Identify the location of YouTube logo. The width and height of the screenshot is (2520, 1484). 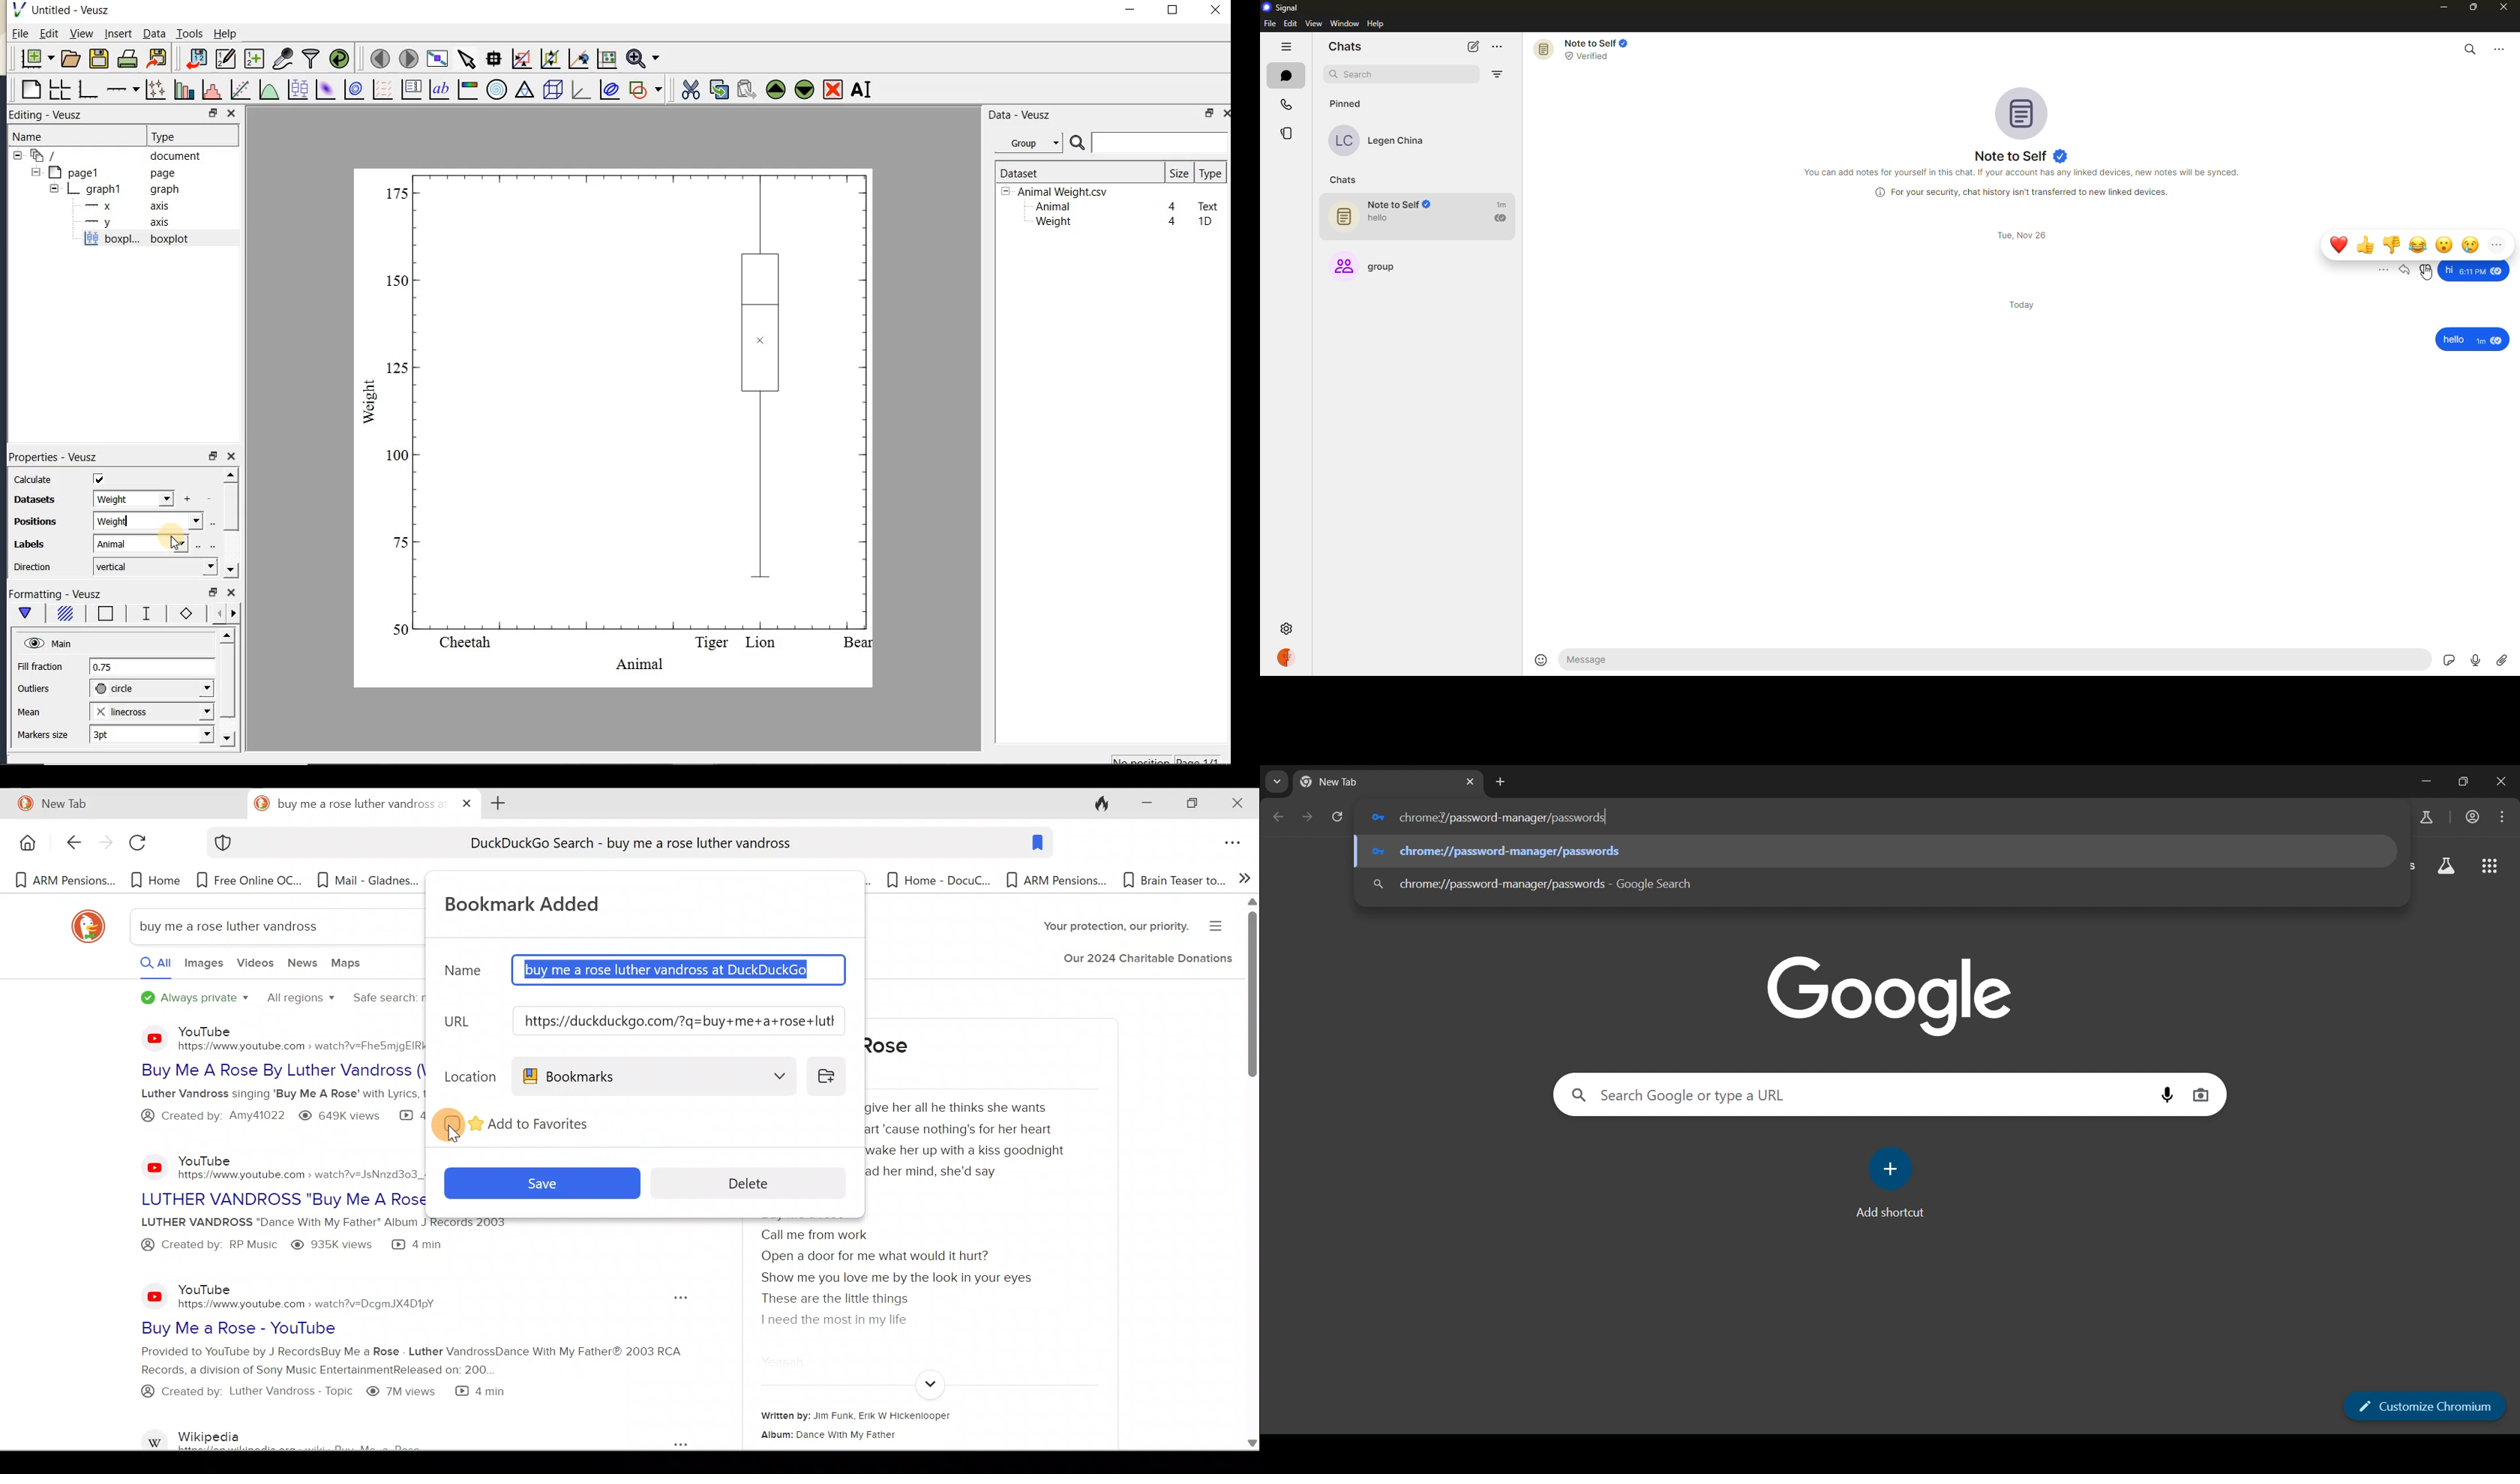
(146, 1038).